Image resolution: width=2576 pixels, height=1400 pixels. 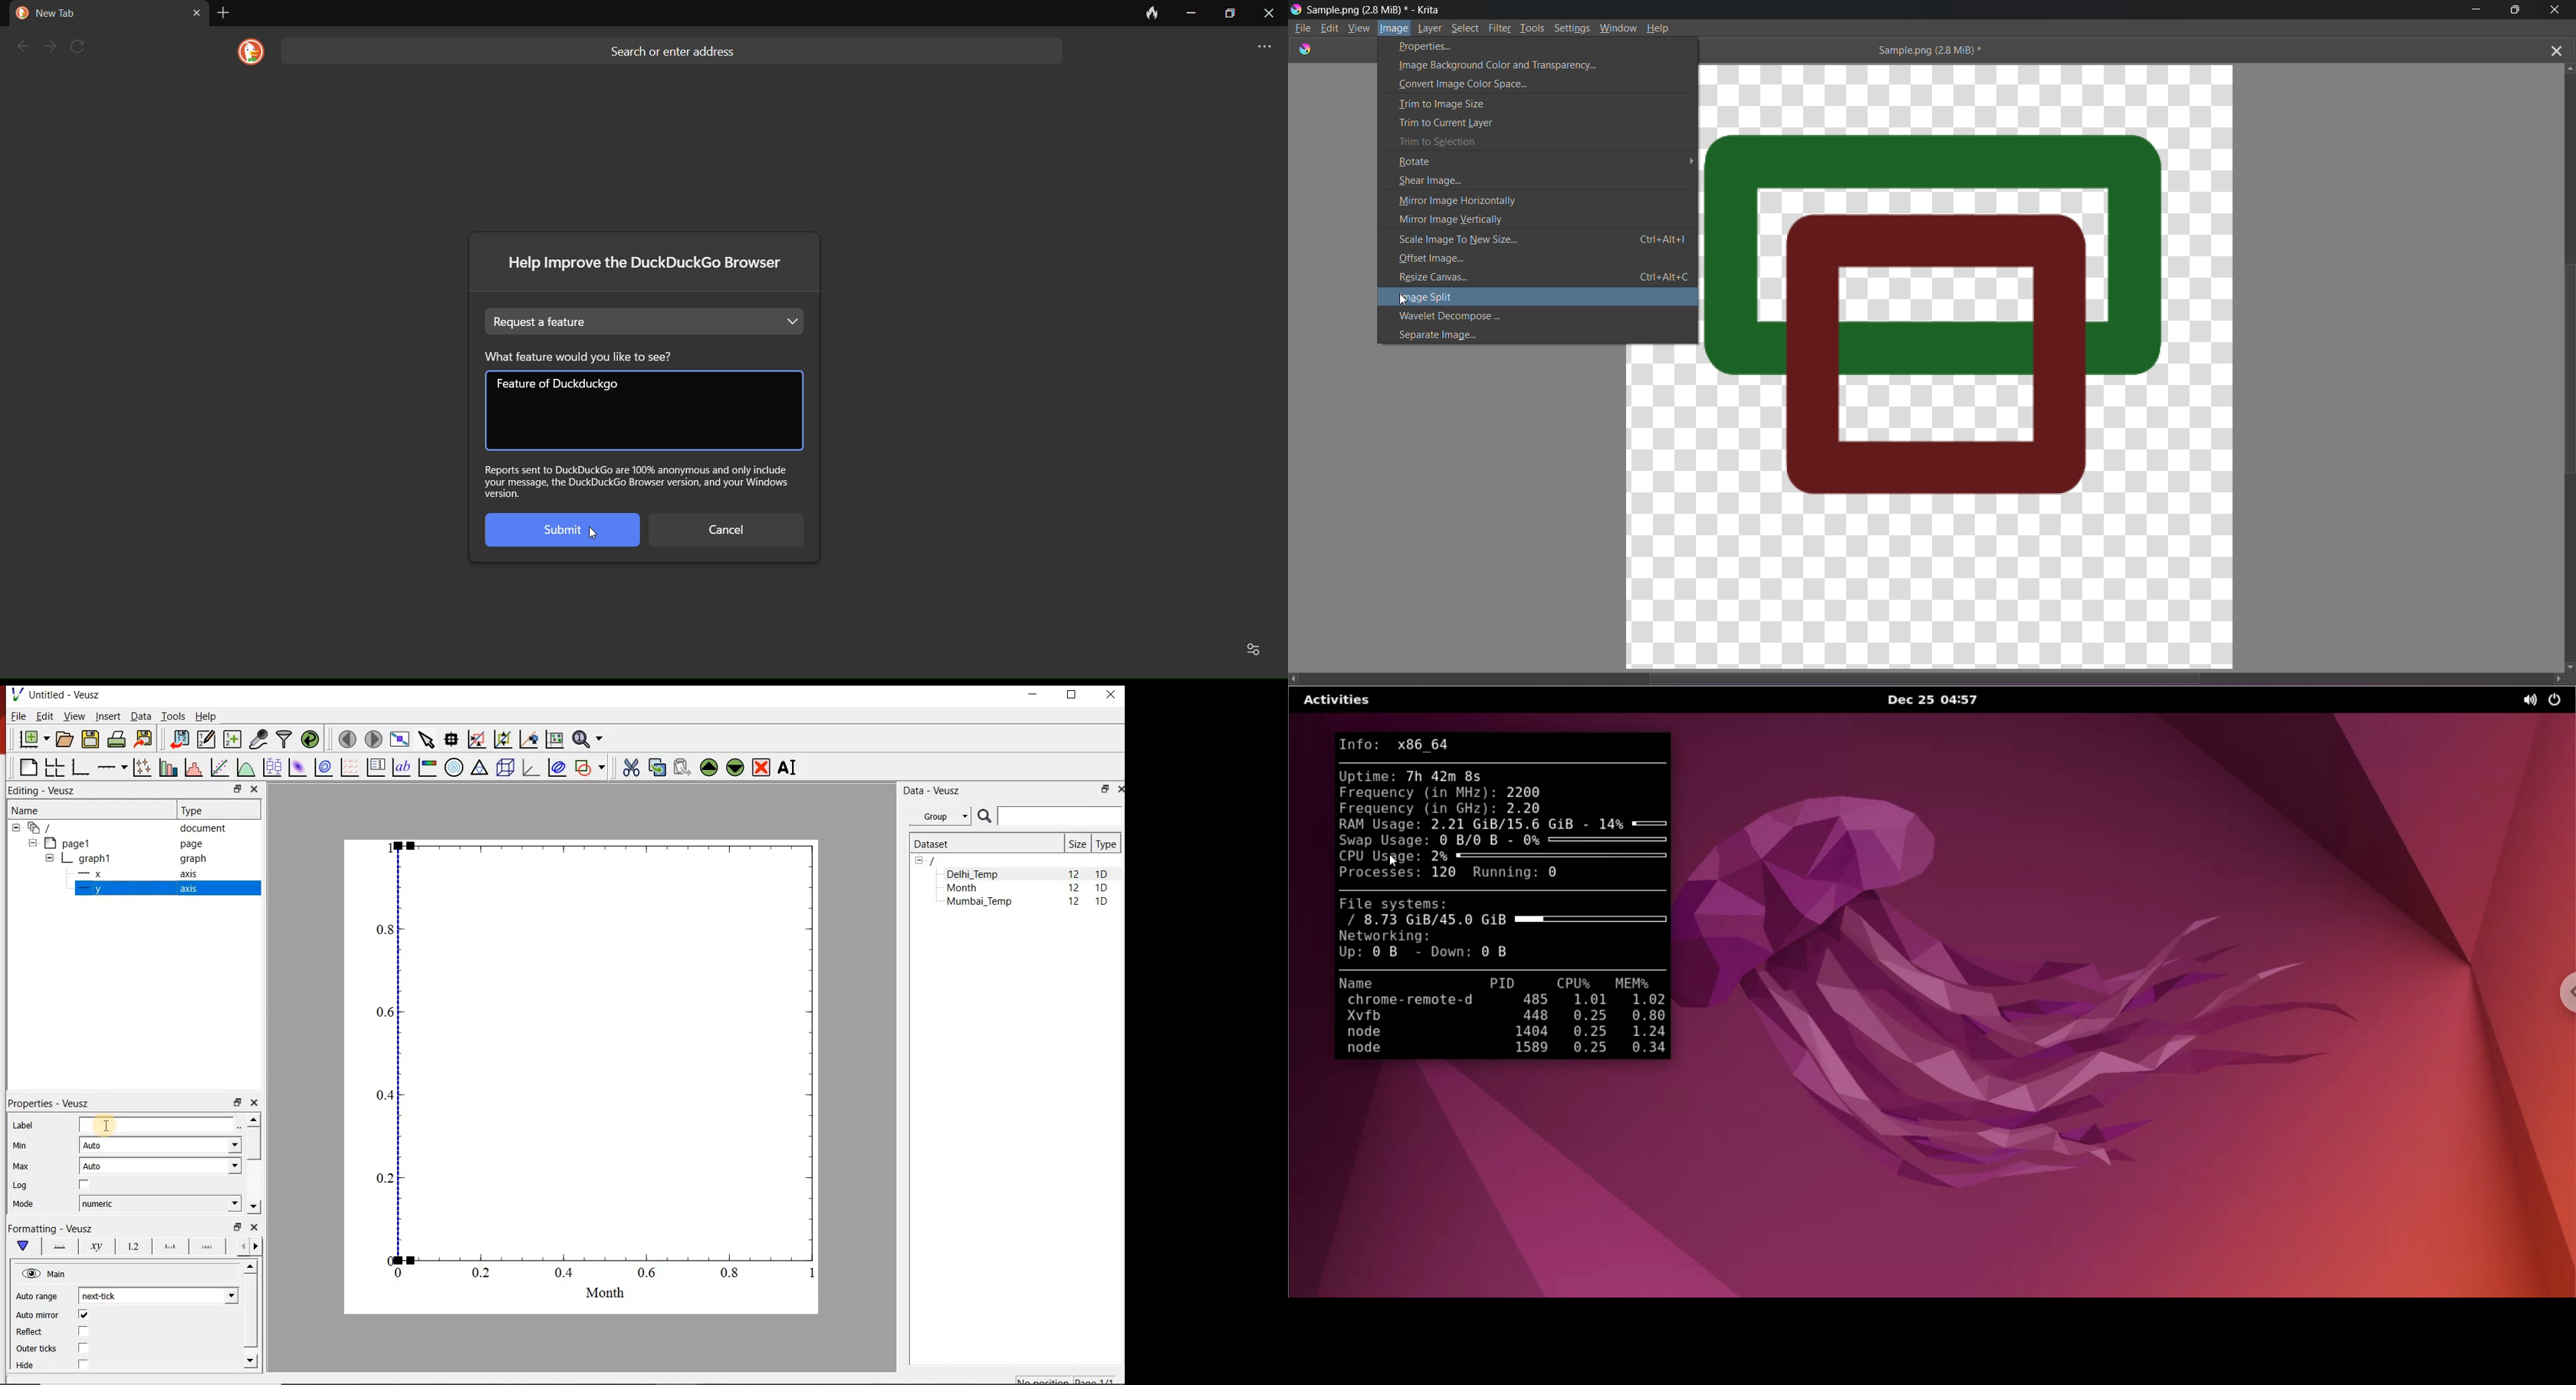 I want to click on Filter, so click(x=1501, y=27).